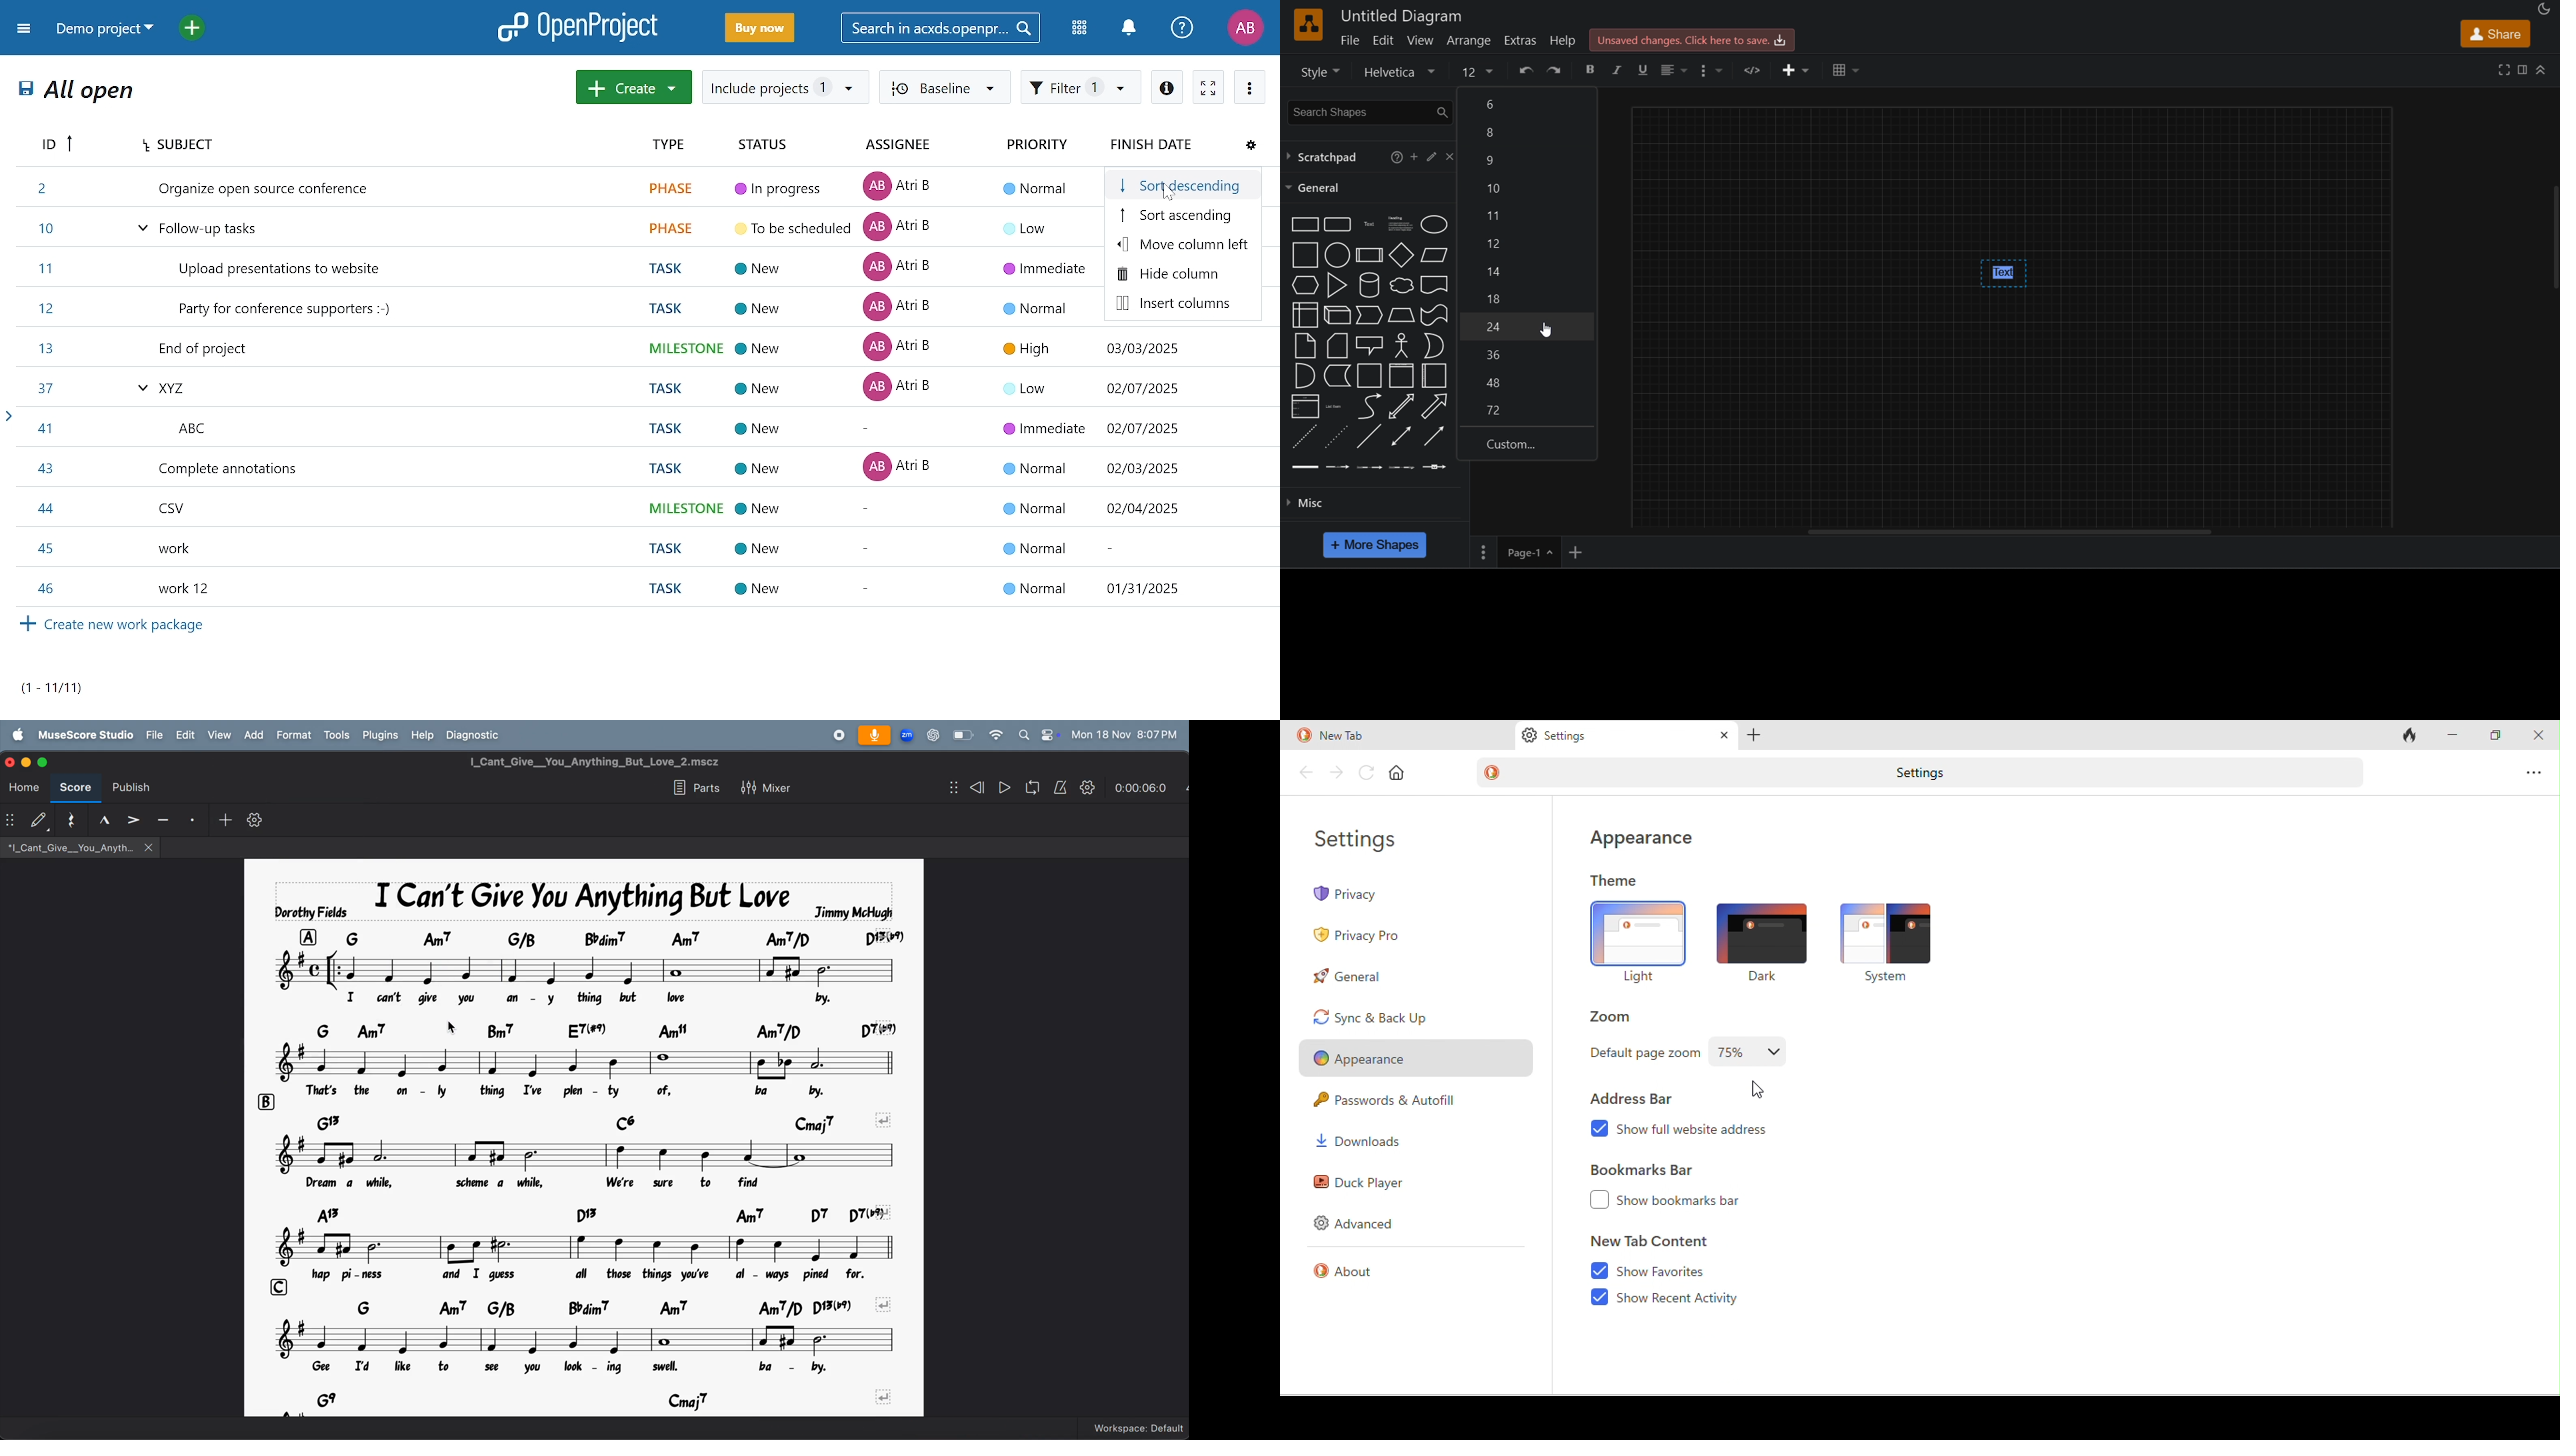  Describe the element at coordinates (1081, 88) in the screenshot. I see `filter` at that location.